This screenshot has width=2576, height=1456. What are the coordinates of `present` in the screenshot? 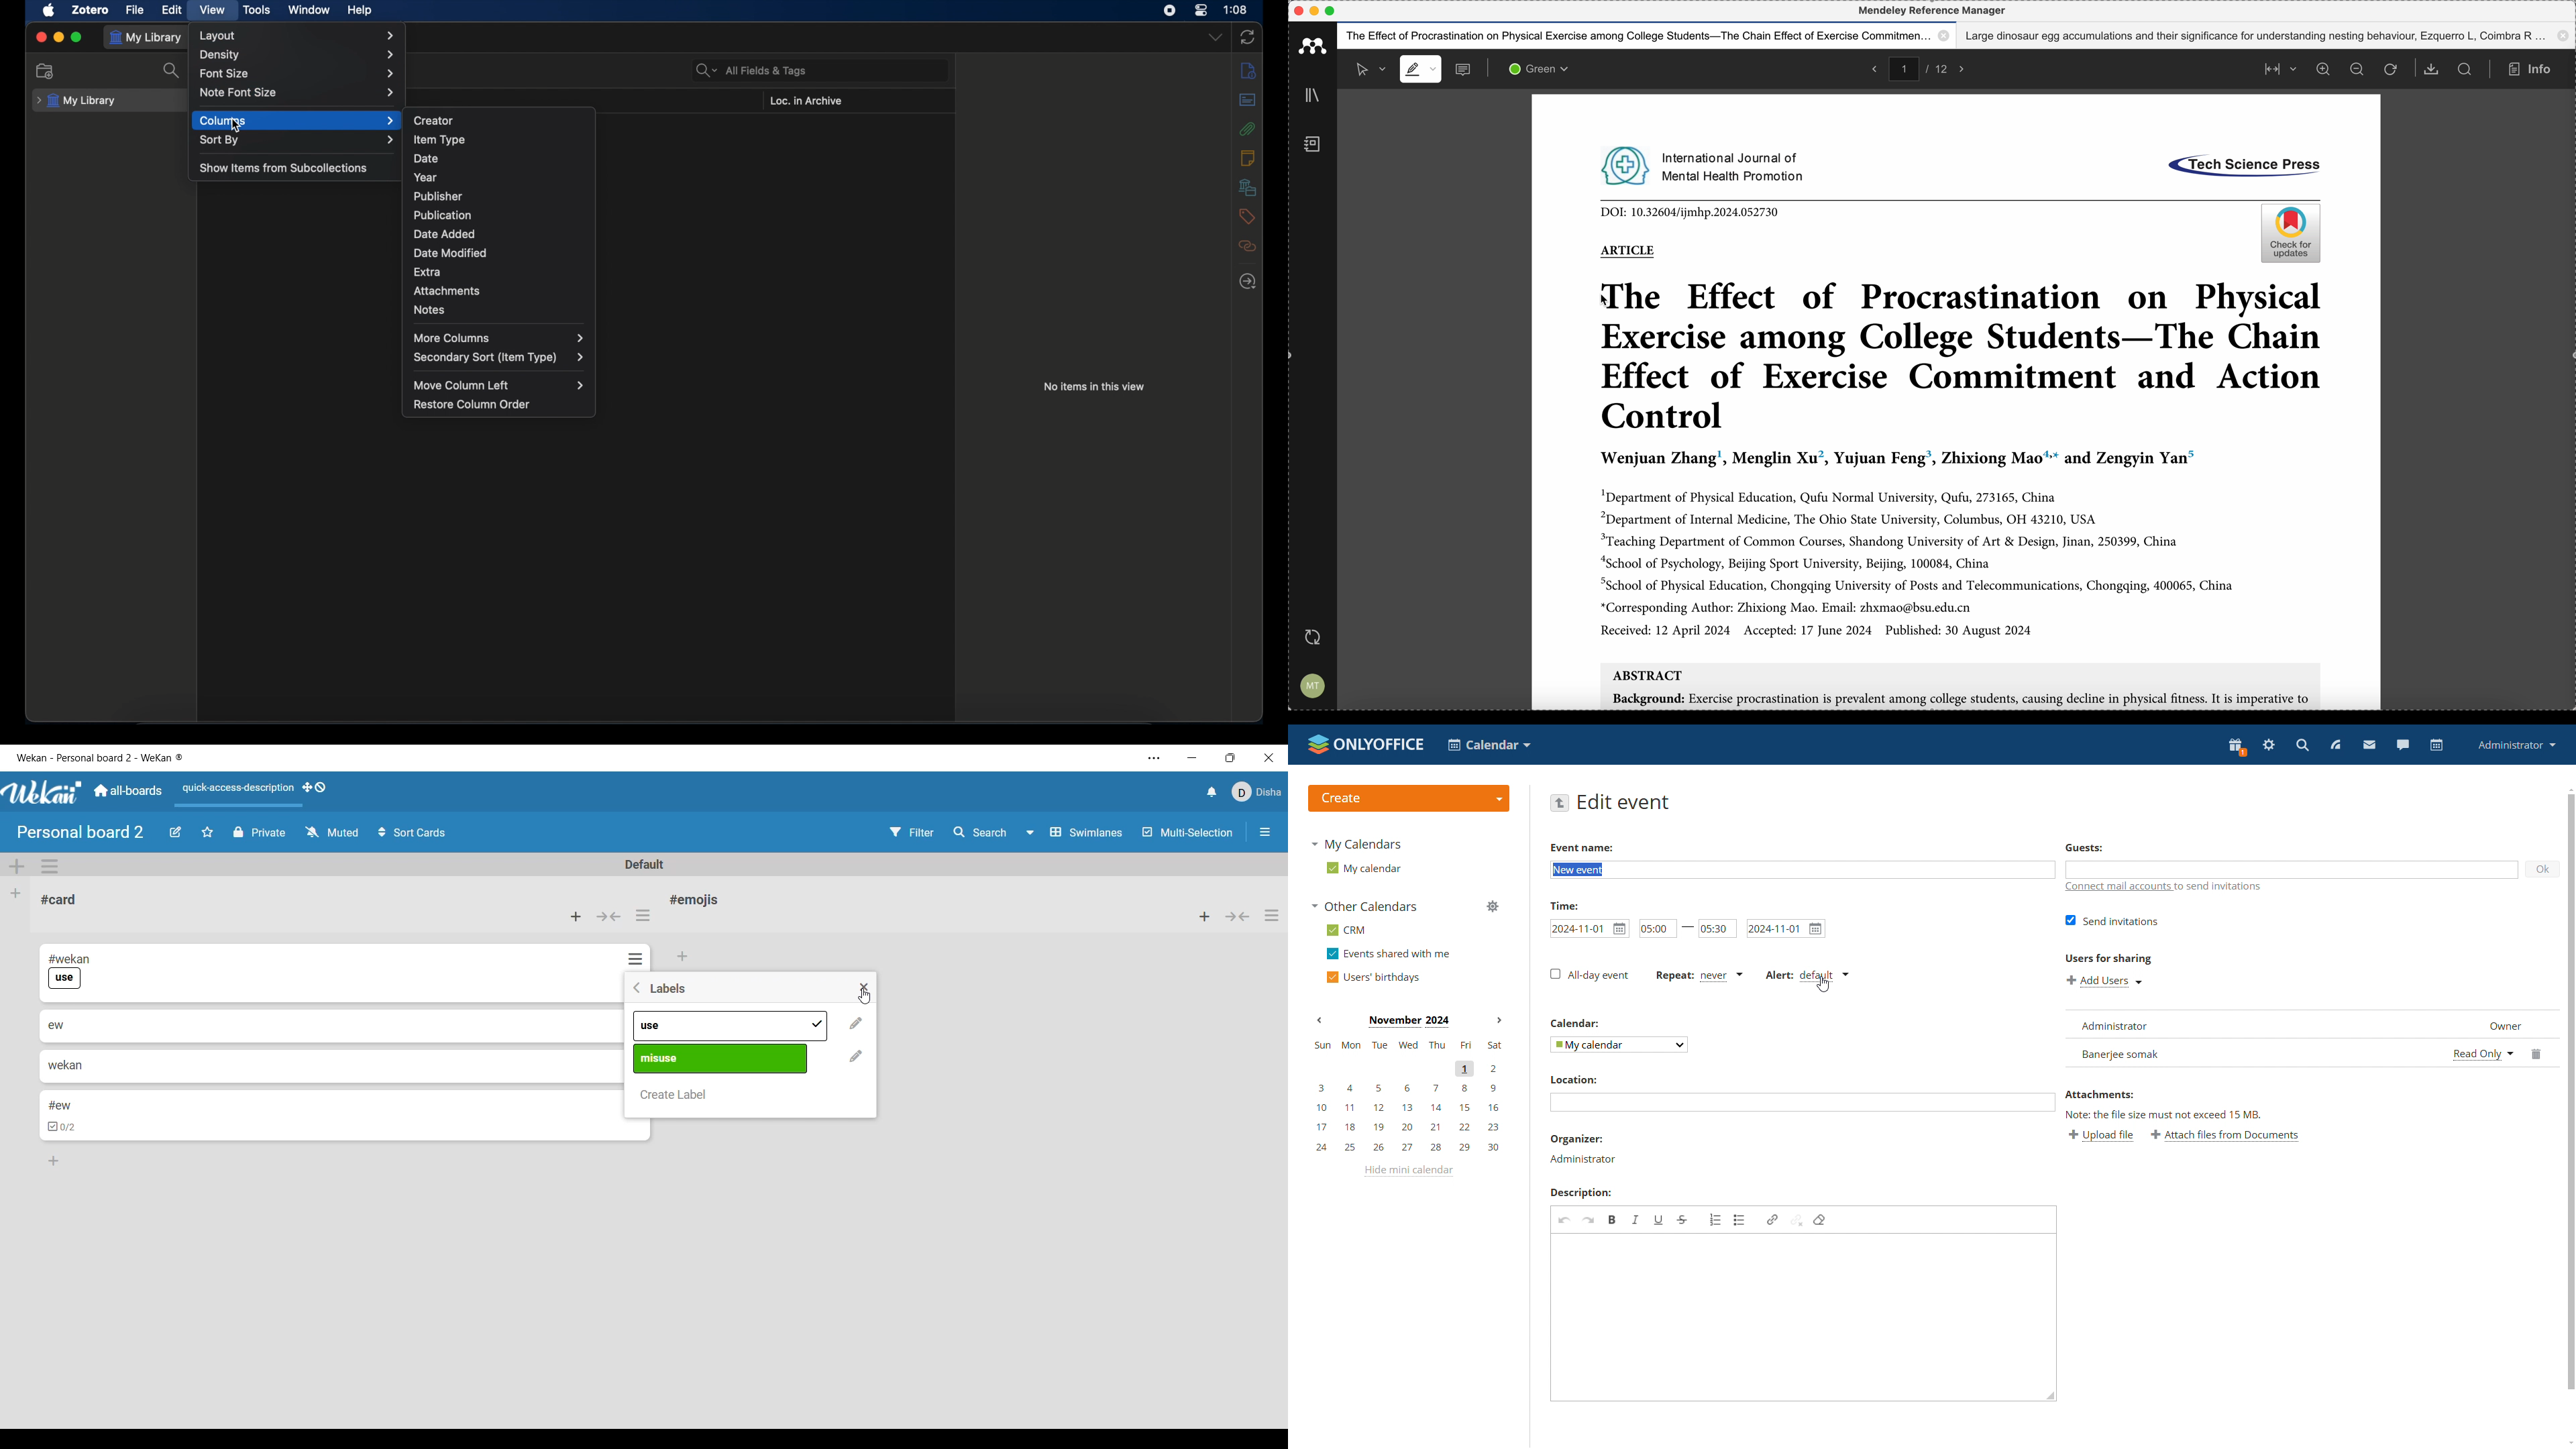 It's located at (2237, 747).